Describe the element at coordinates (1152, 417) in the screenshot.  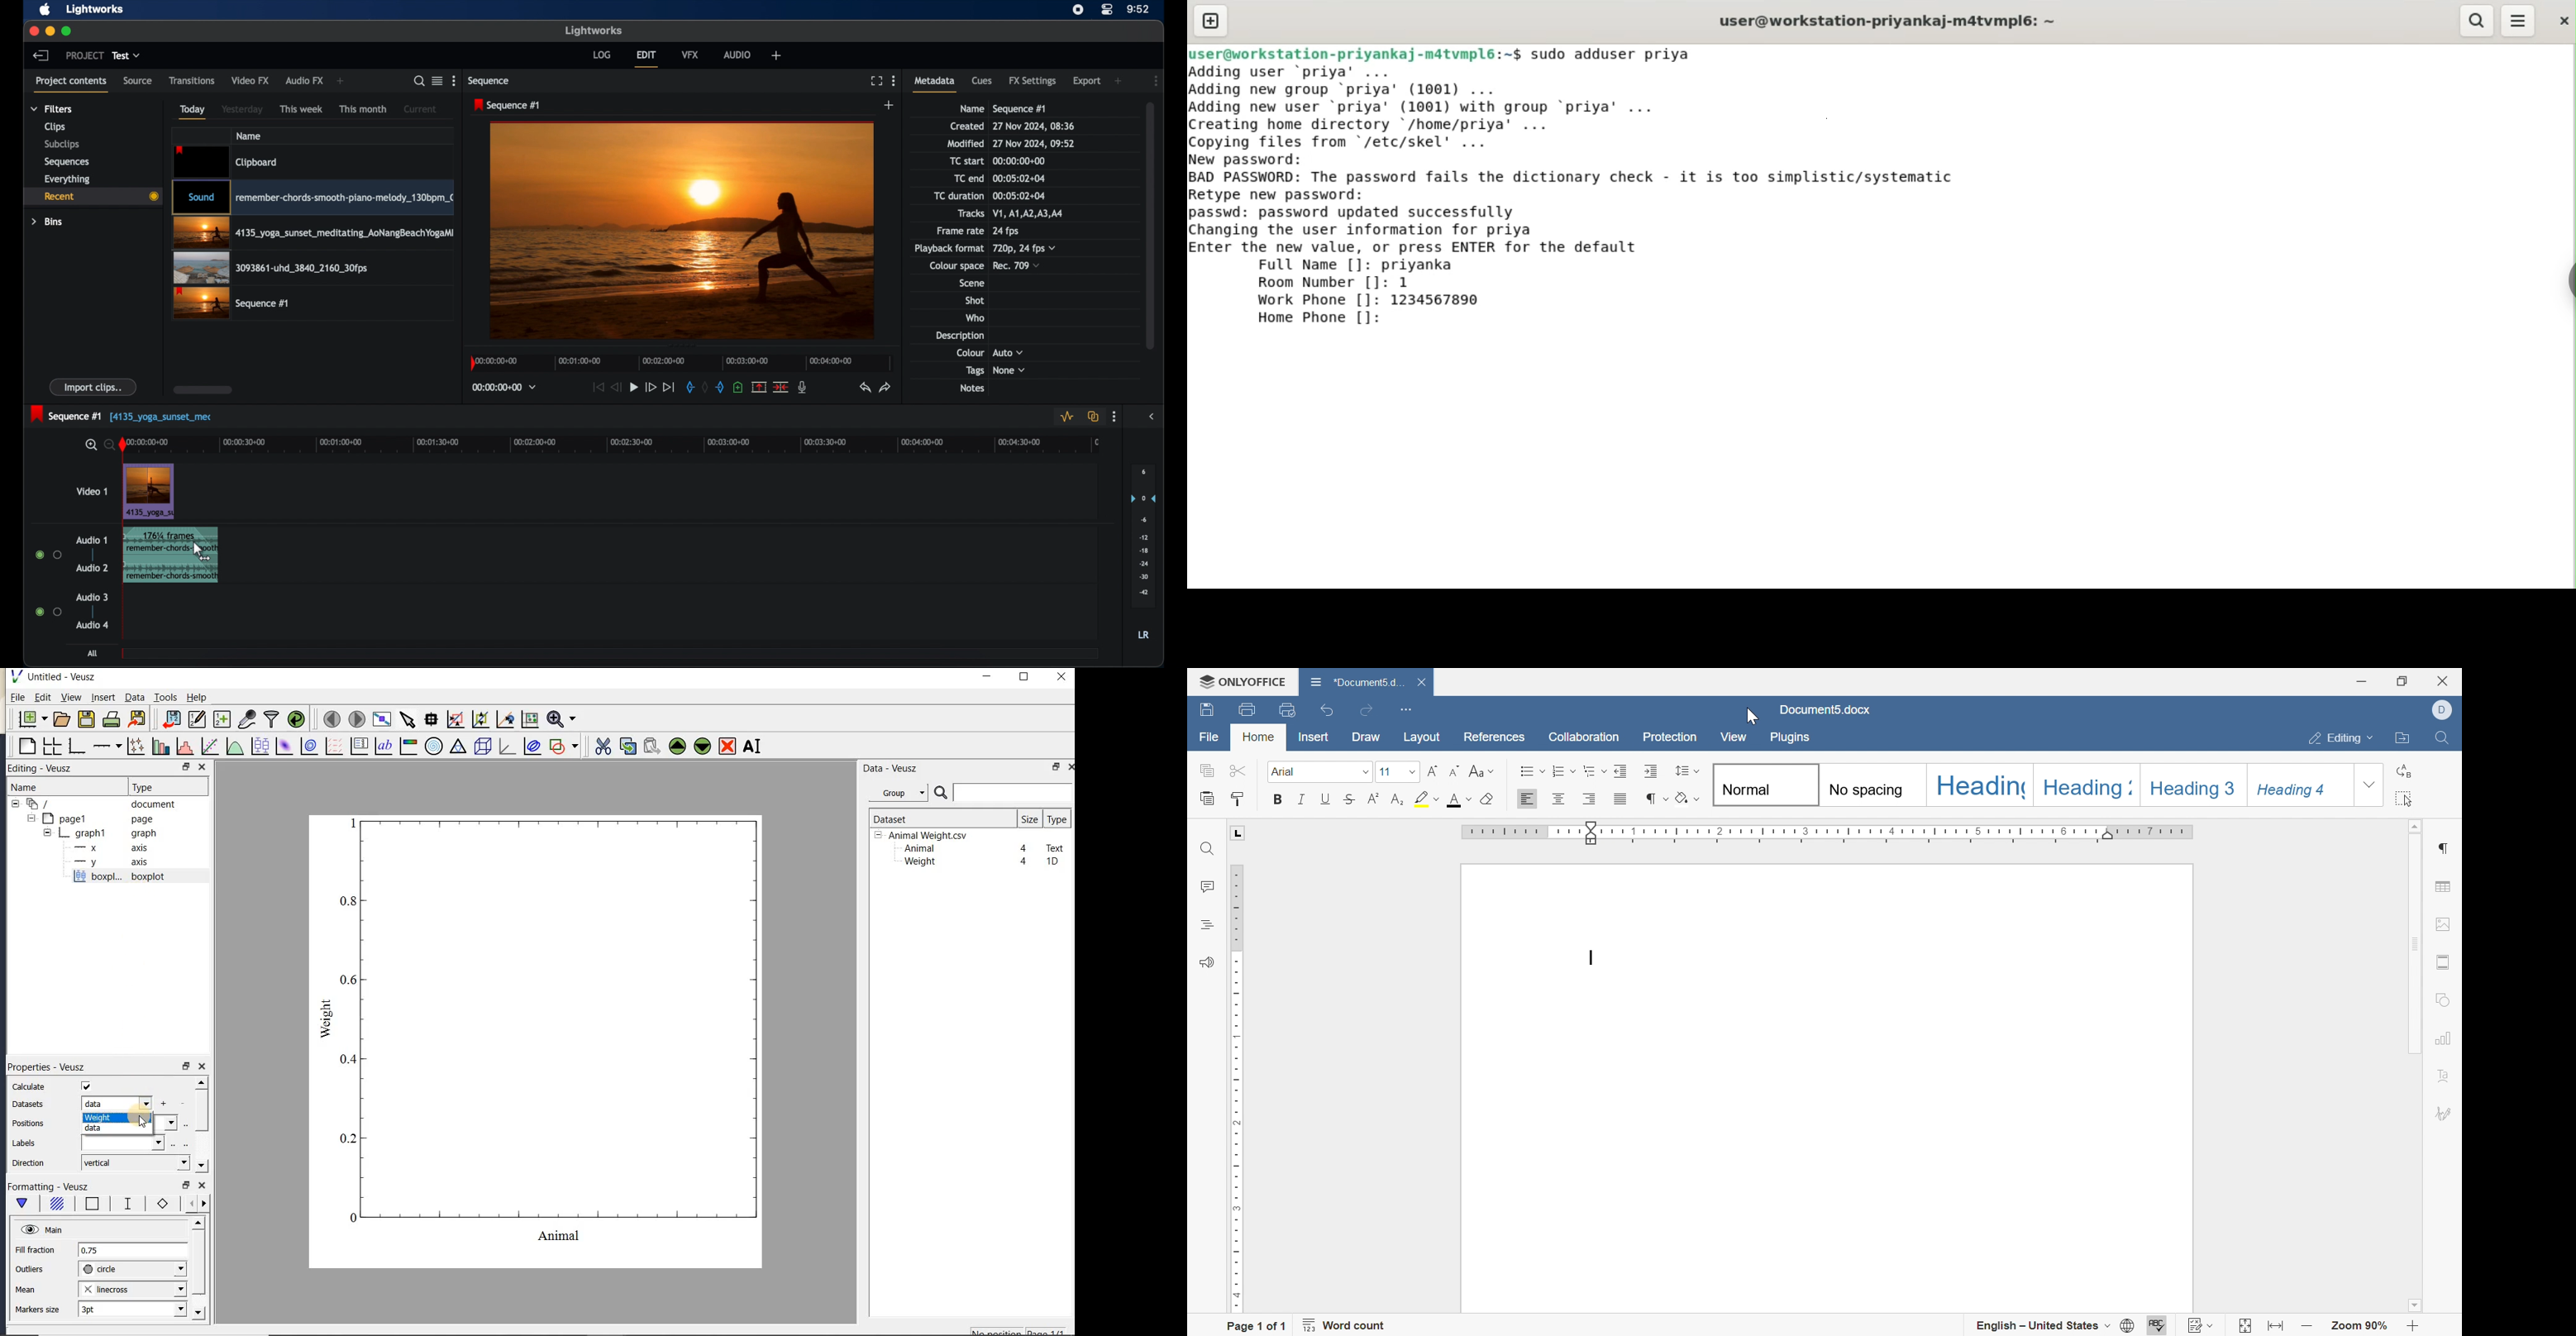
I see `sidebar` at that location.